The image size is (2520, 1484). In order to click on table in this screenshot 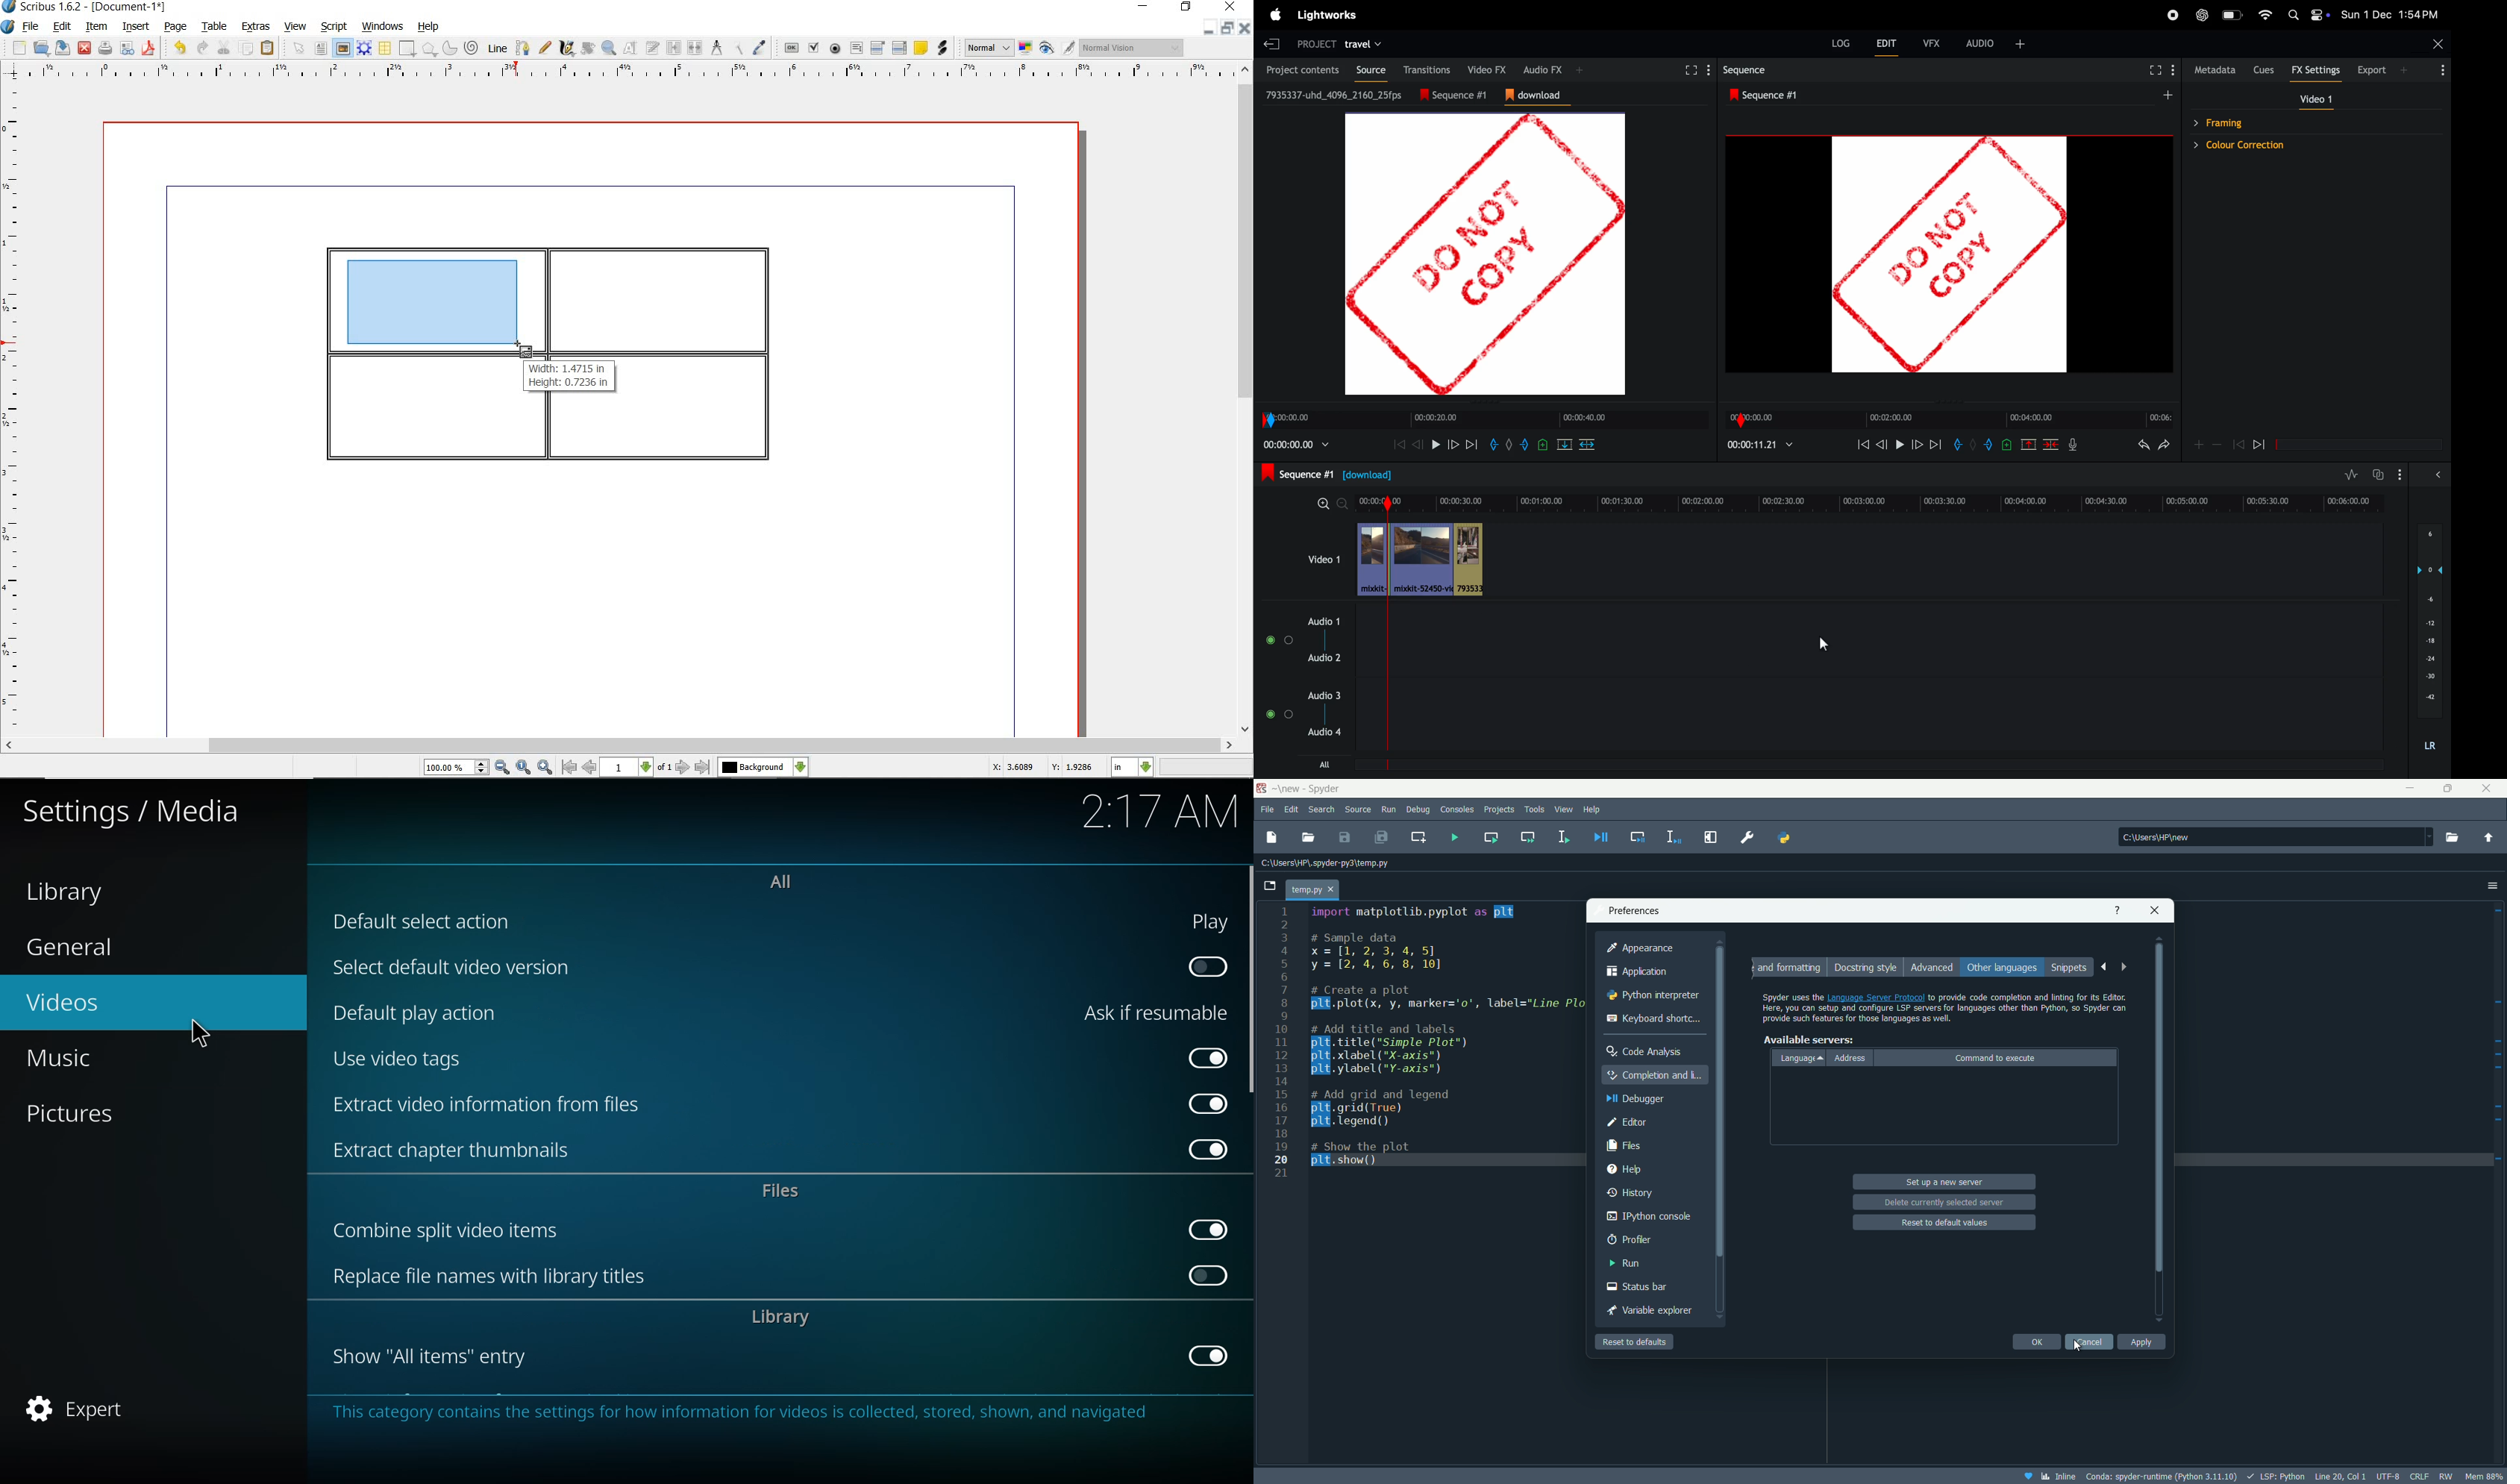, I will do `click(216, 28)`.